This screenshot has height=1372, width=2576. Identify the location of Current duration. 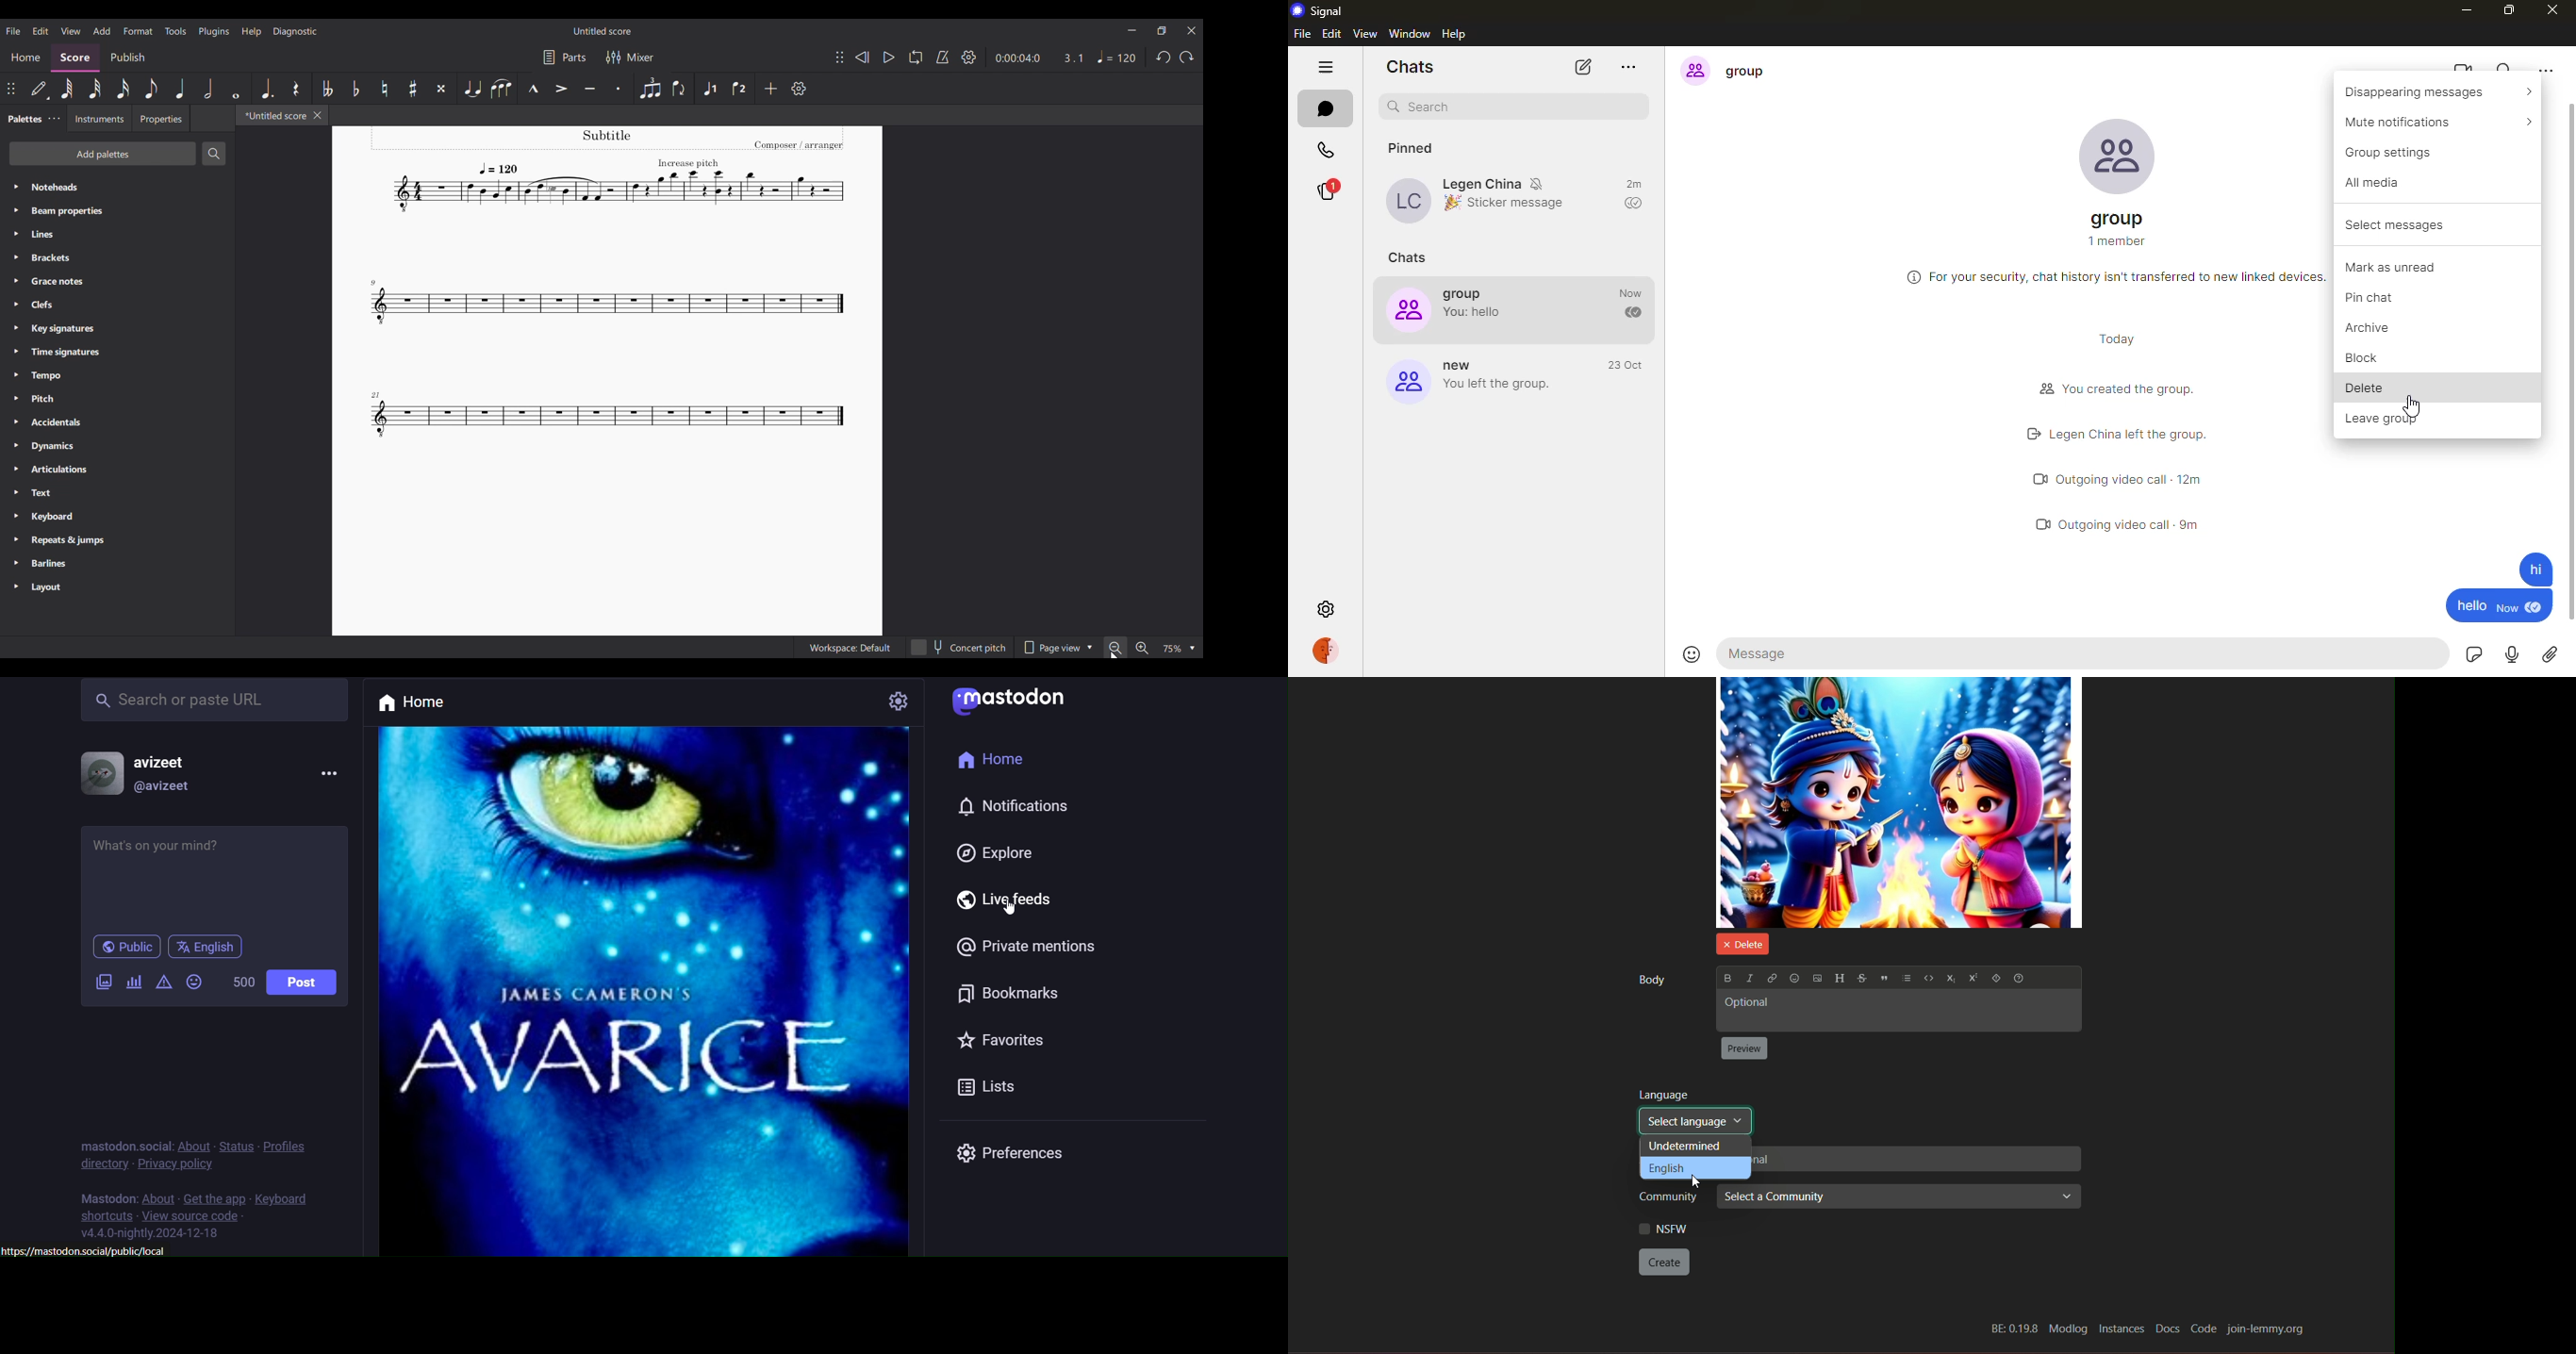
(1017, 58).